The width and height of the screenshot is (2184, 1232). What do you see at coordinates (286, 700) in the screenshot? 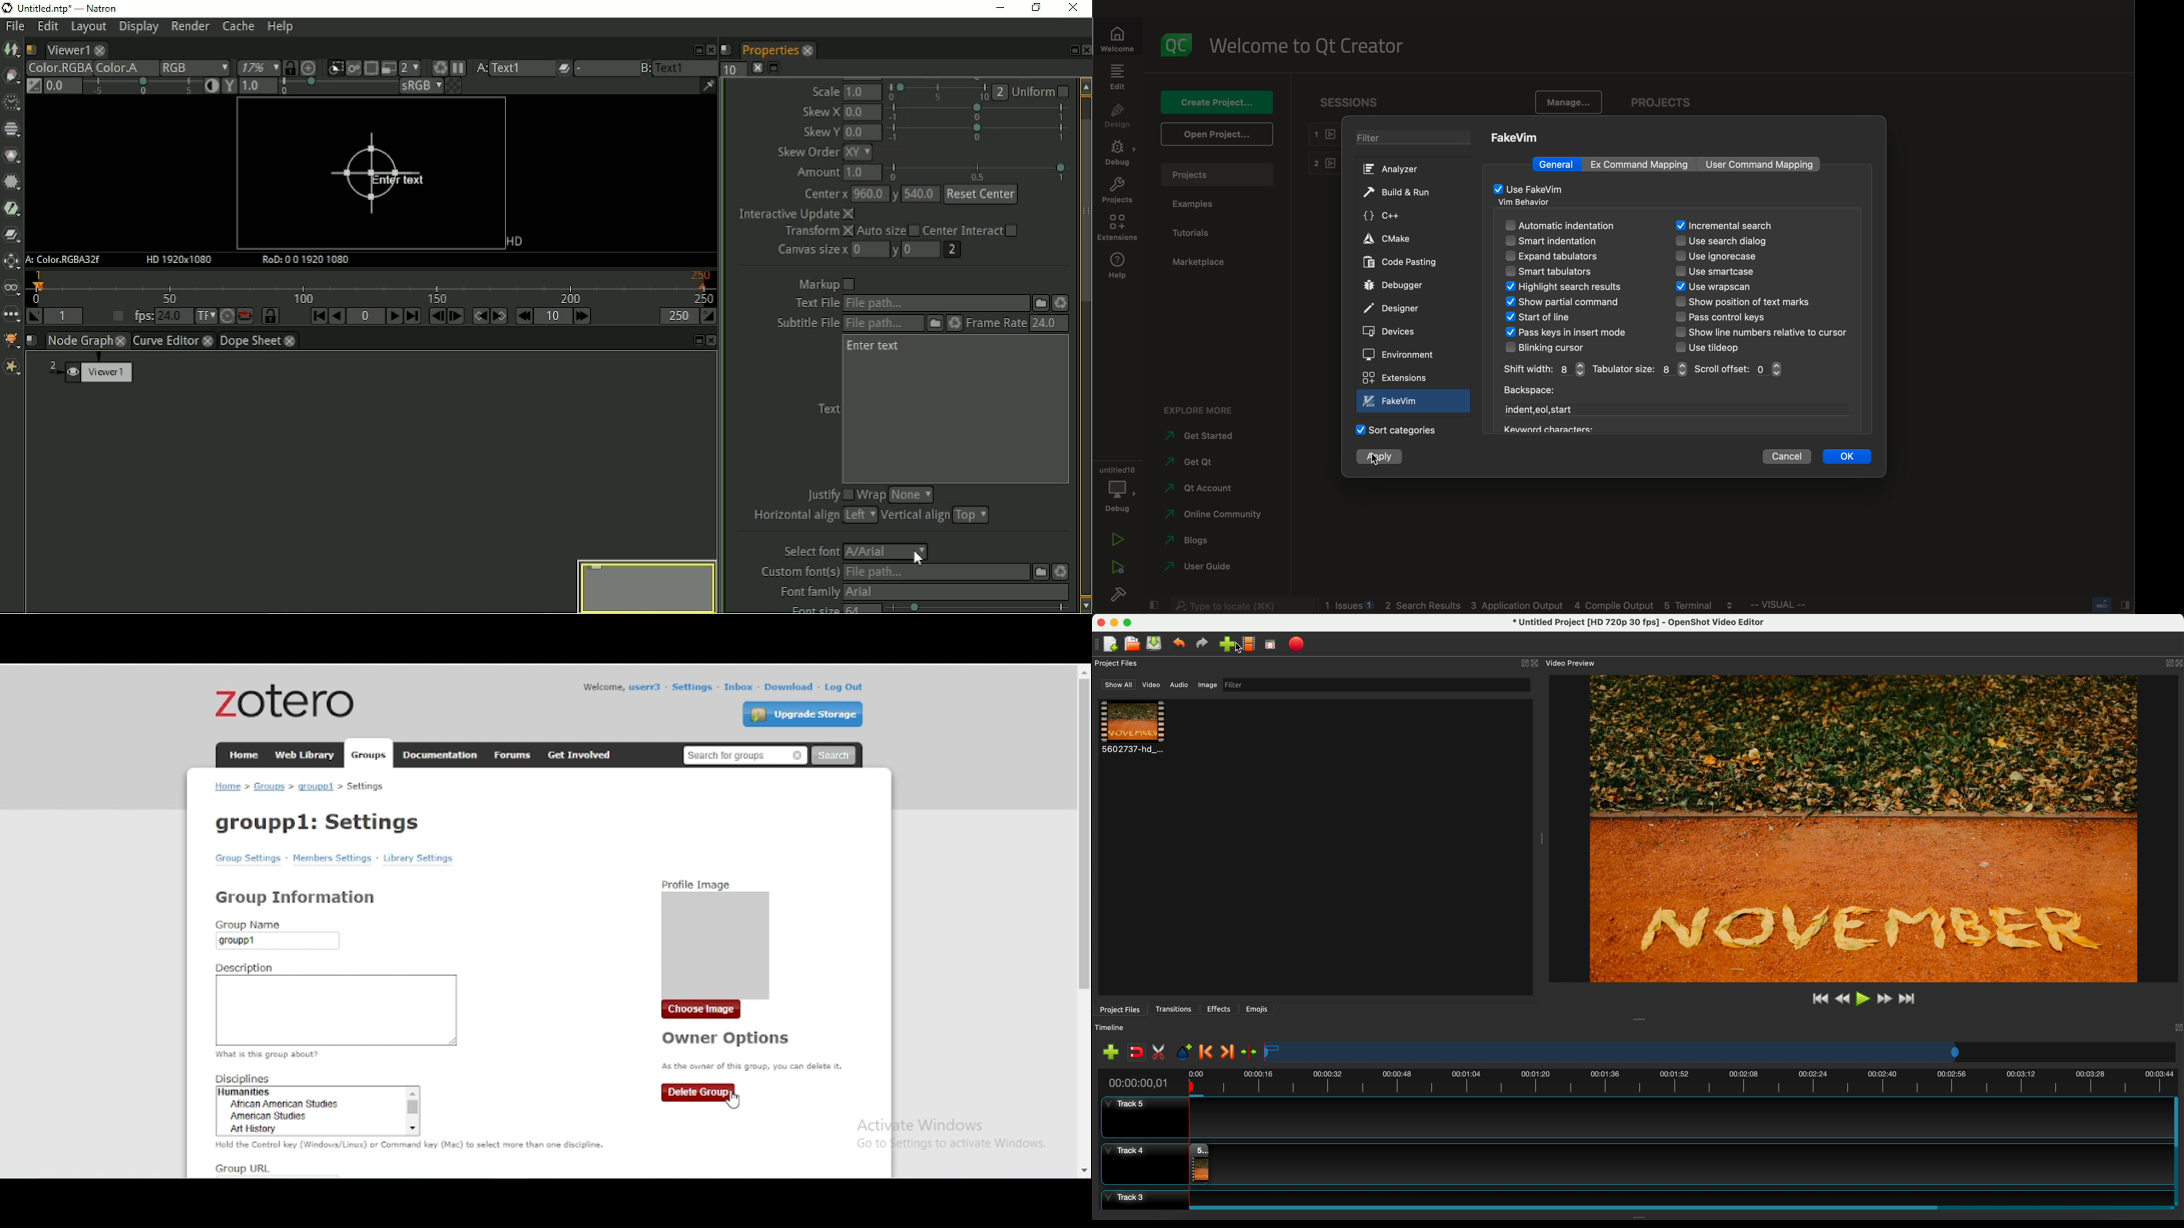
I see `zotero` at bounding box center [286, 700].